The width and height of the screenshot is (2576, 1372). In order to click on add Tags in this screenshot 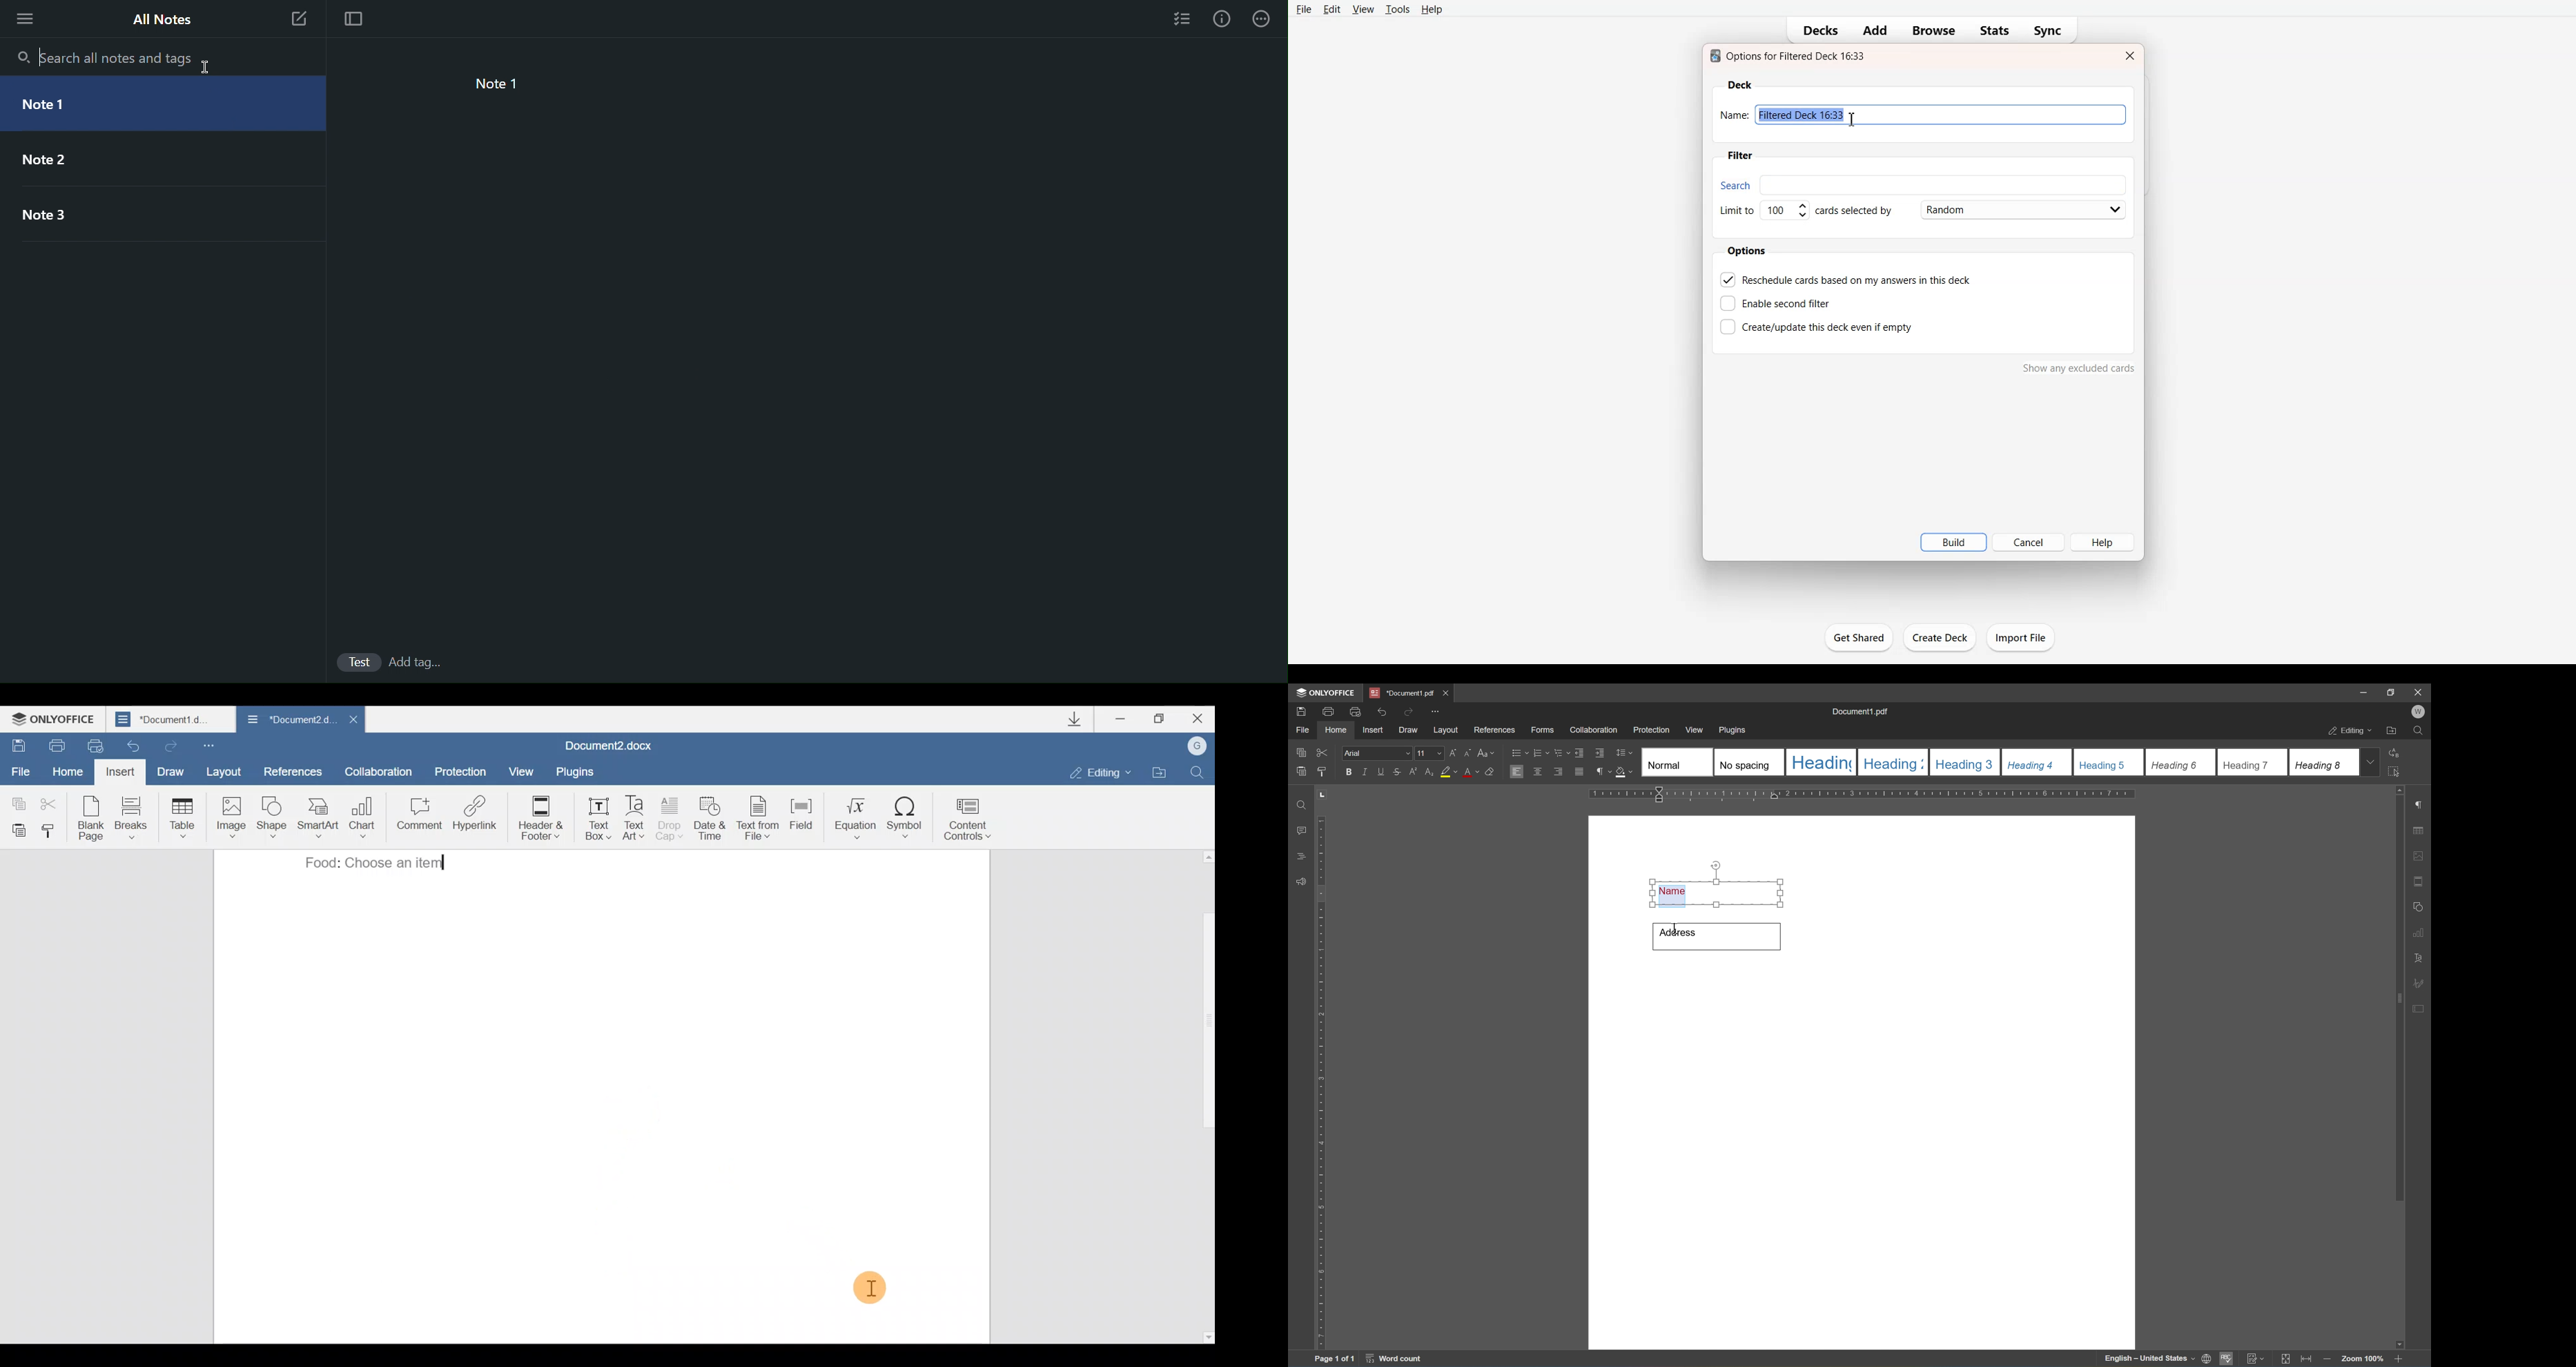, I will do `click(418, 664)`.